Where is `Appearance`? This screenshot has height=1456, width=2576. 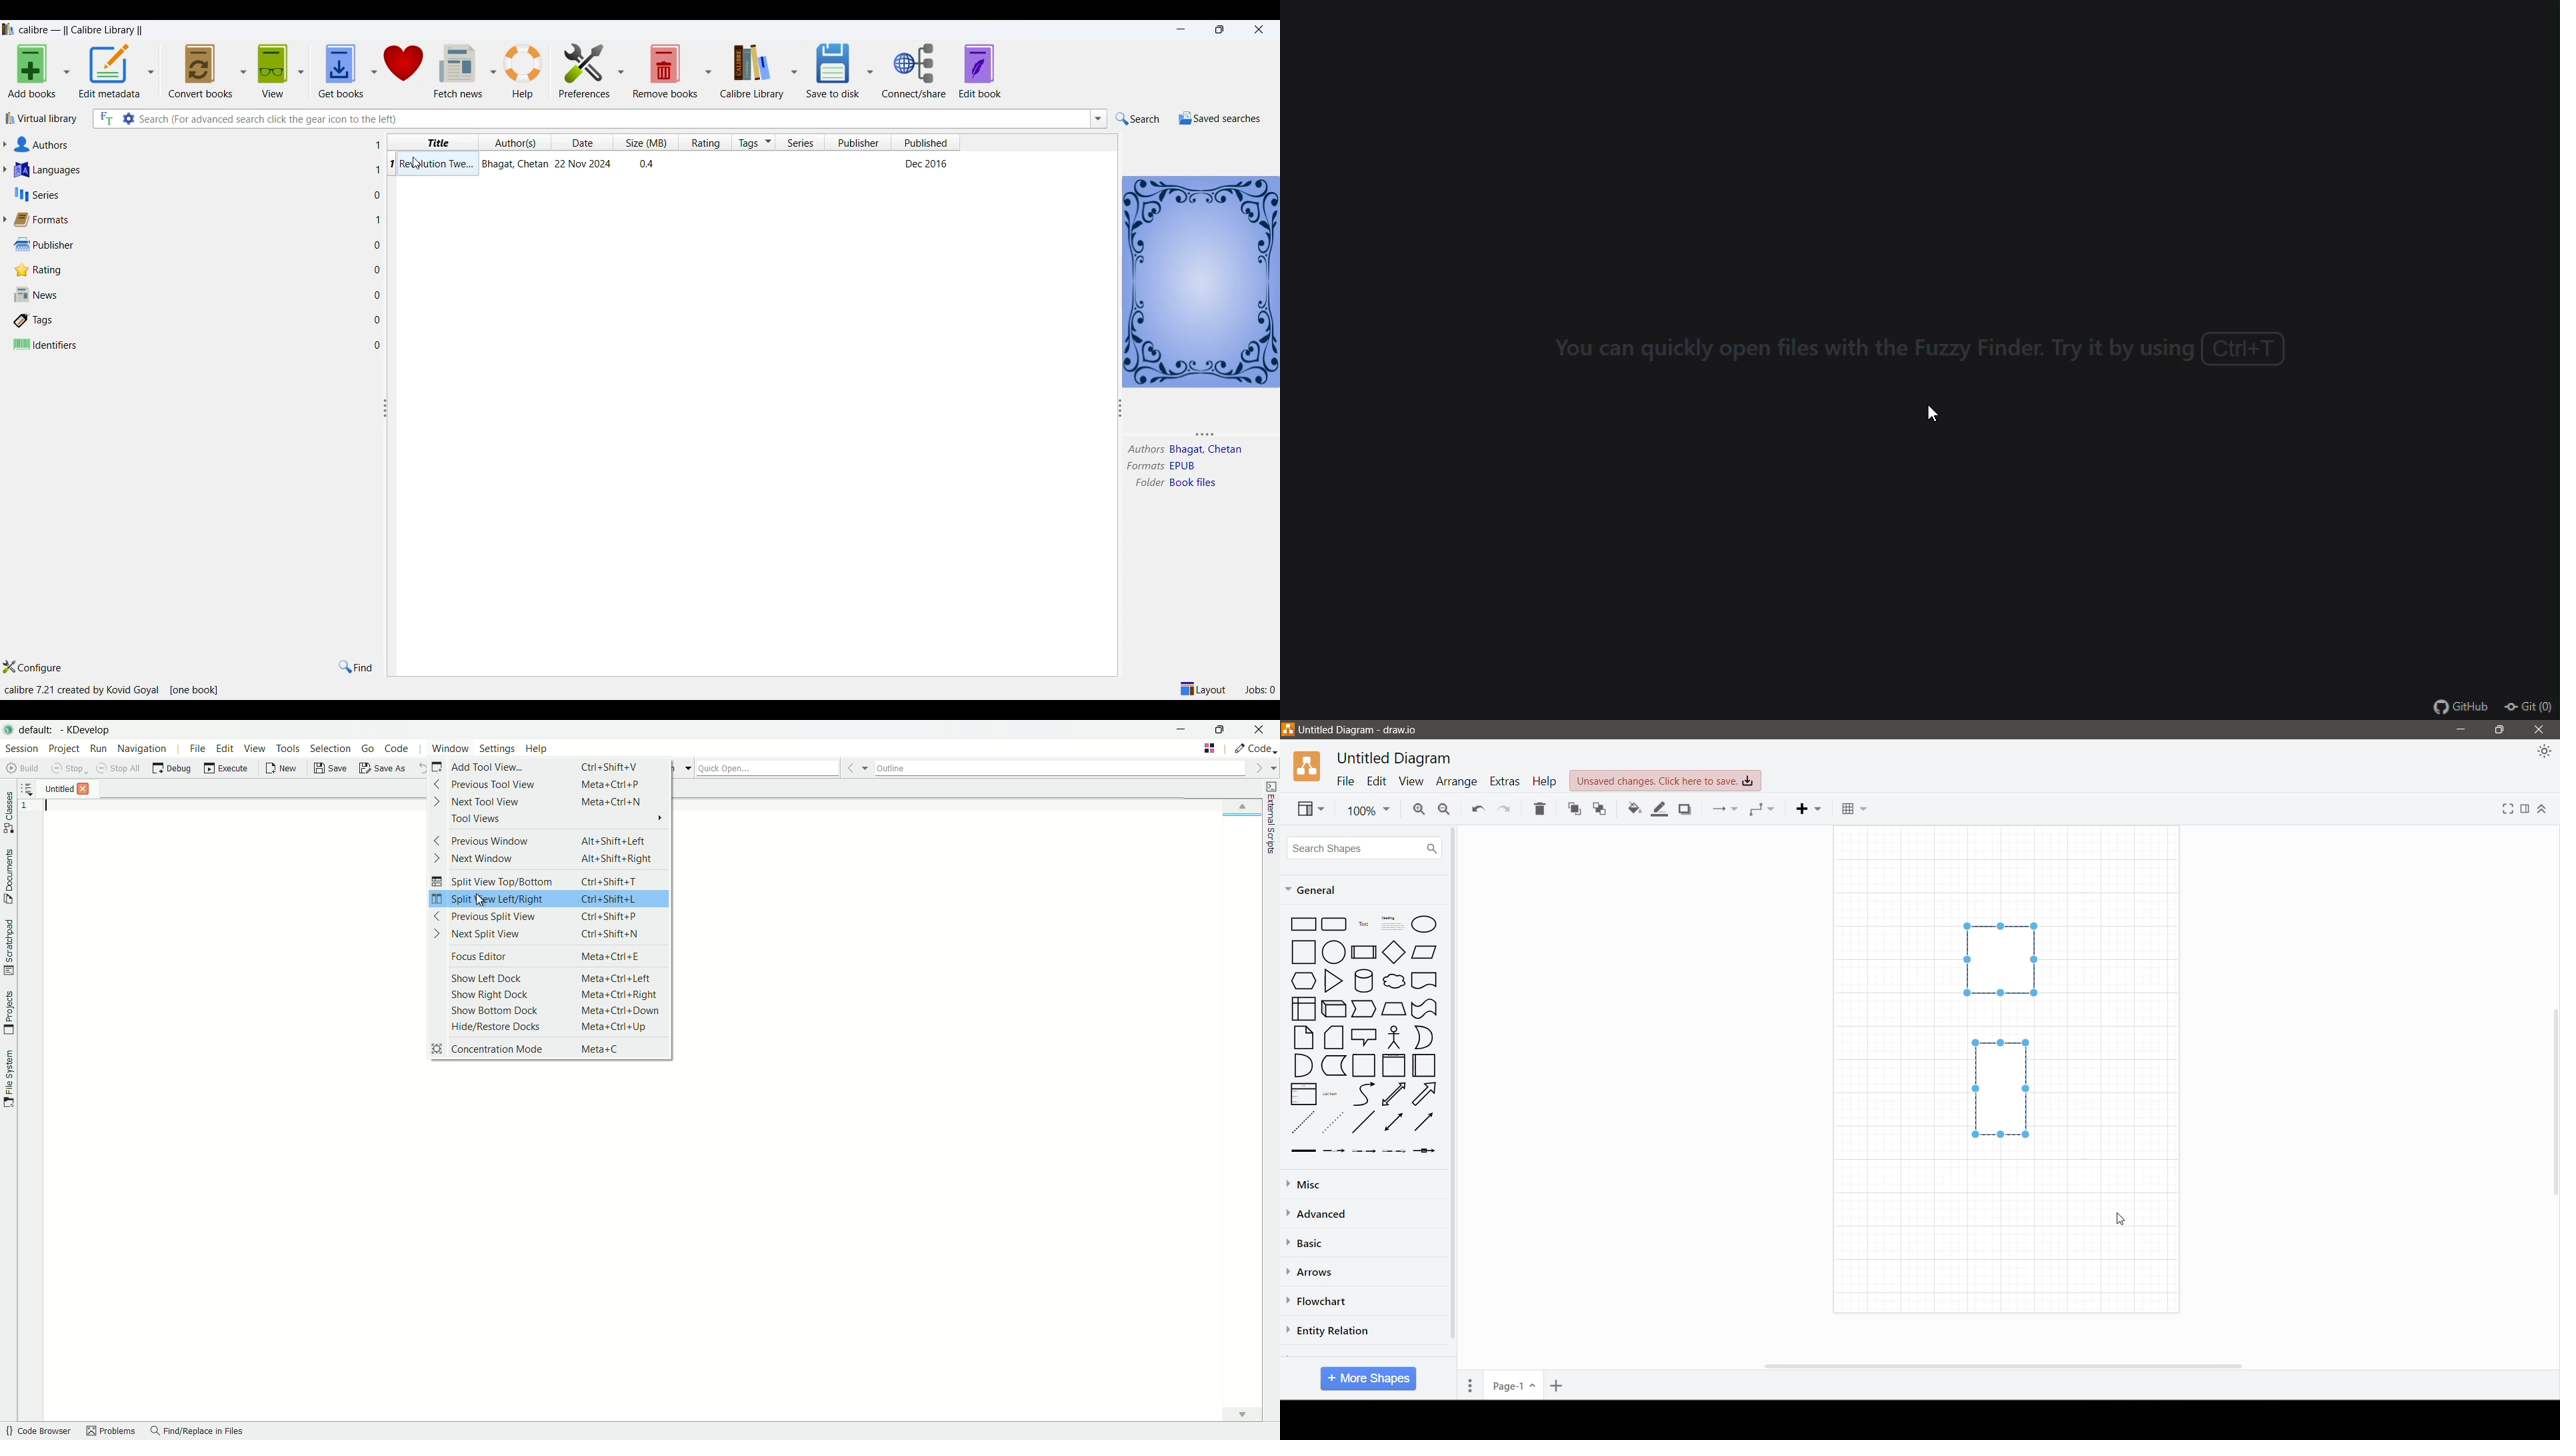
Appearance is located at coordinates (2543, 753).